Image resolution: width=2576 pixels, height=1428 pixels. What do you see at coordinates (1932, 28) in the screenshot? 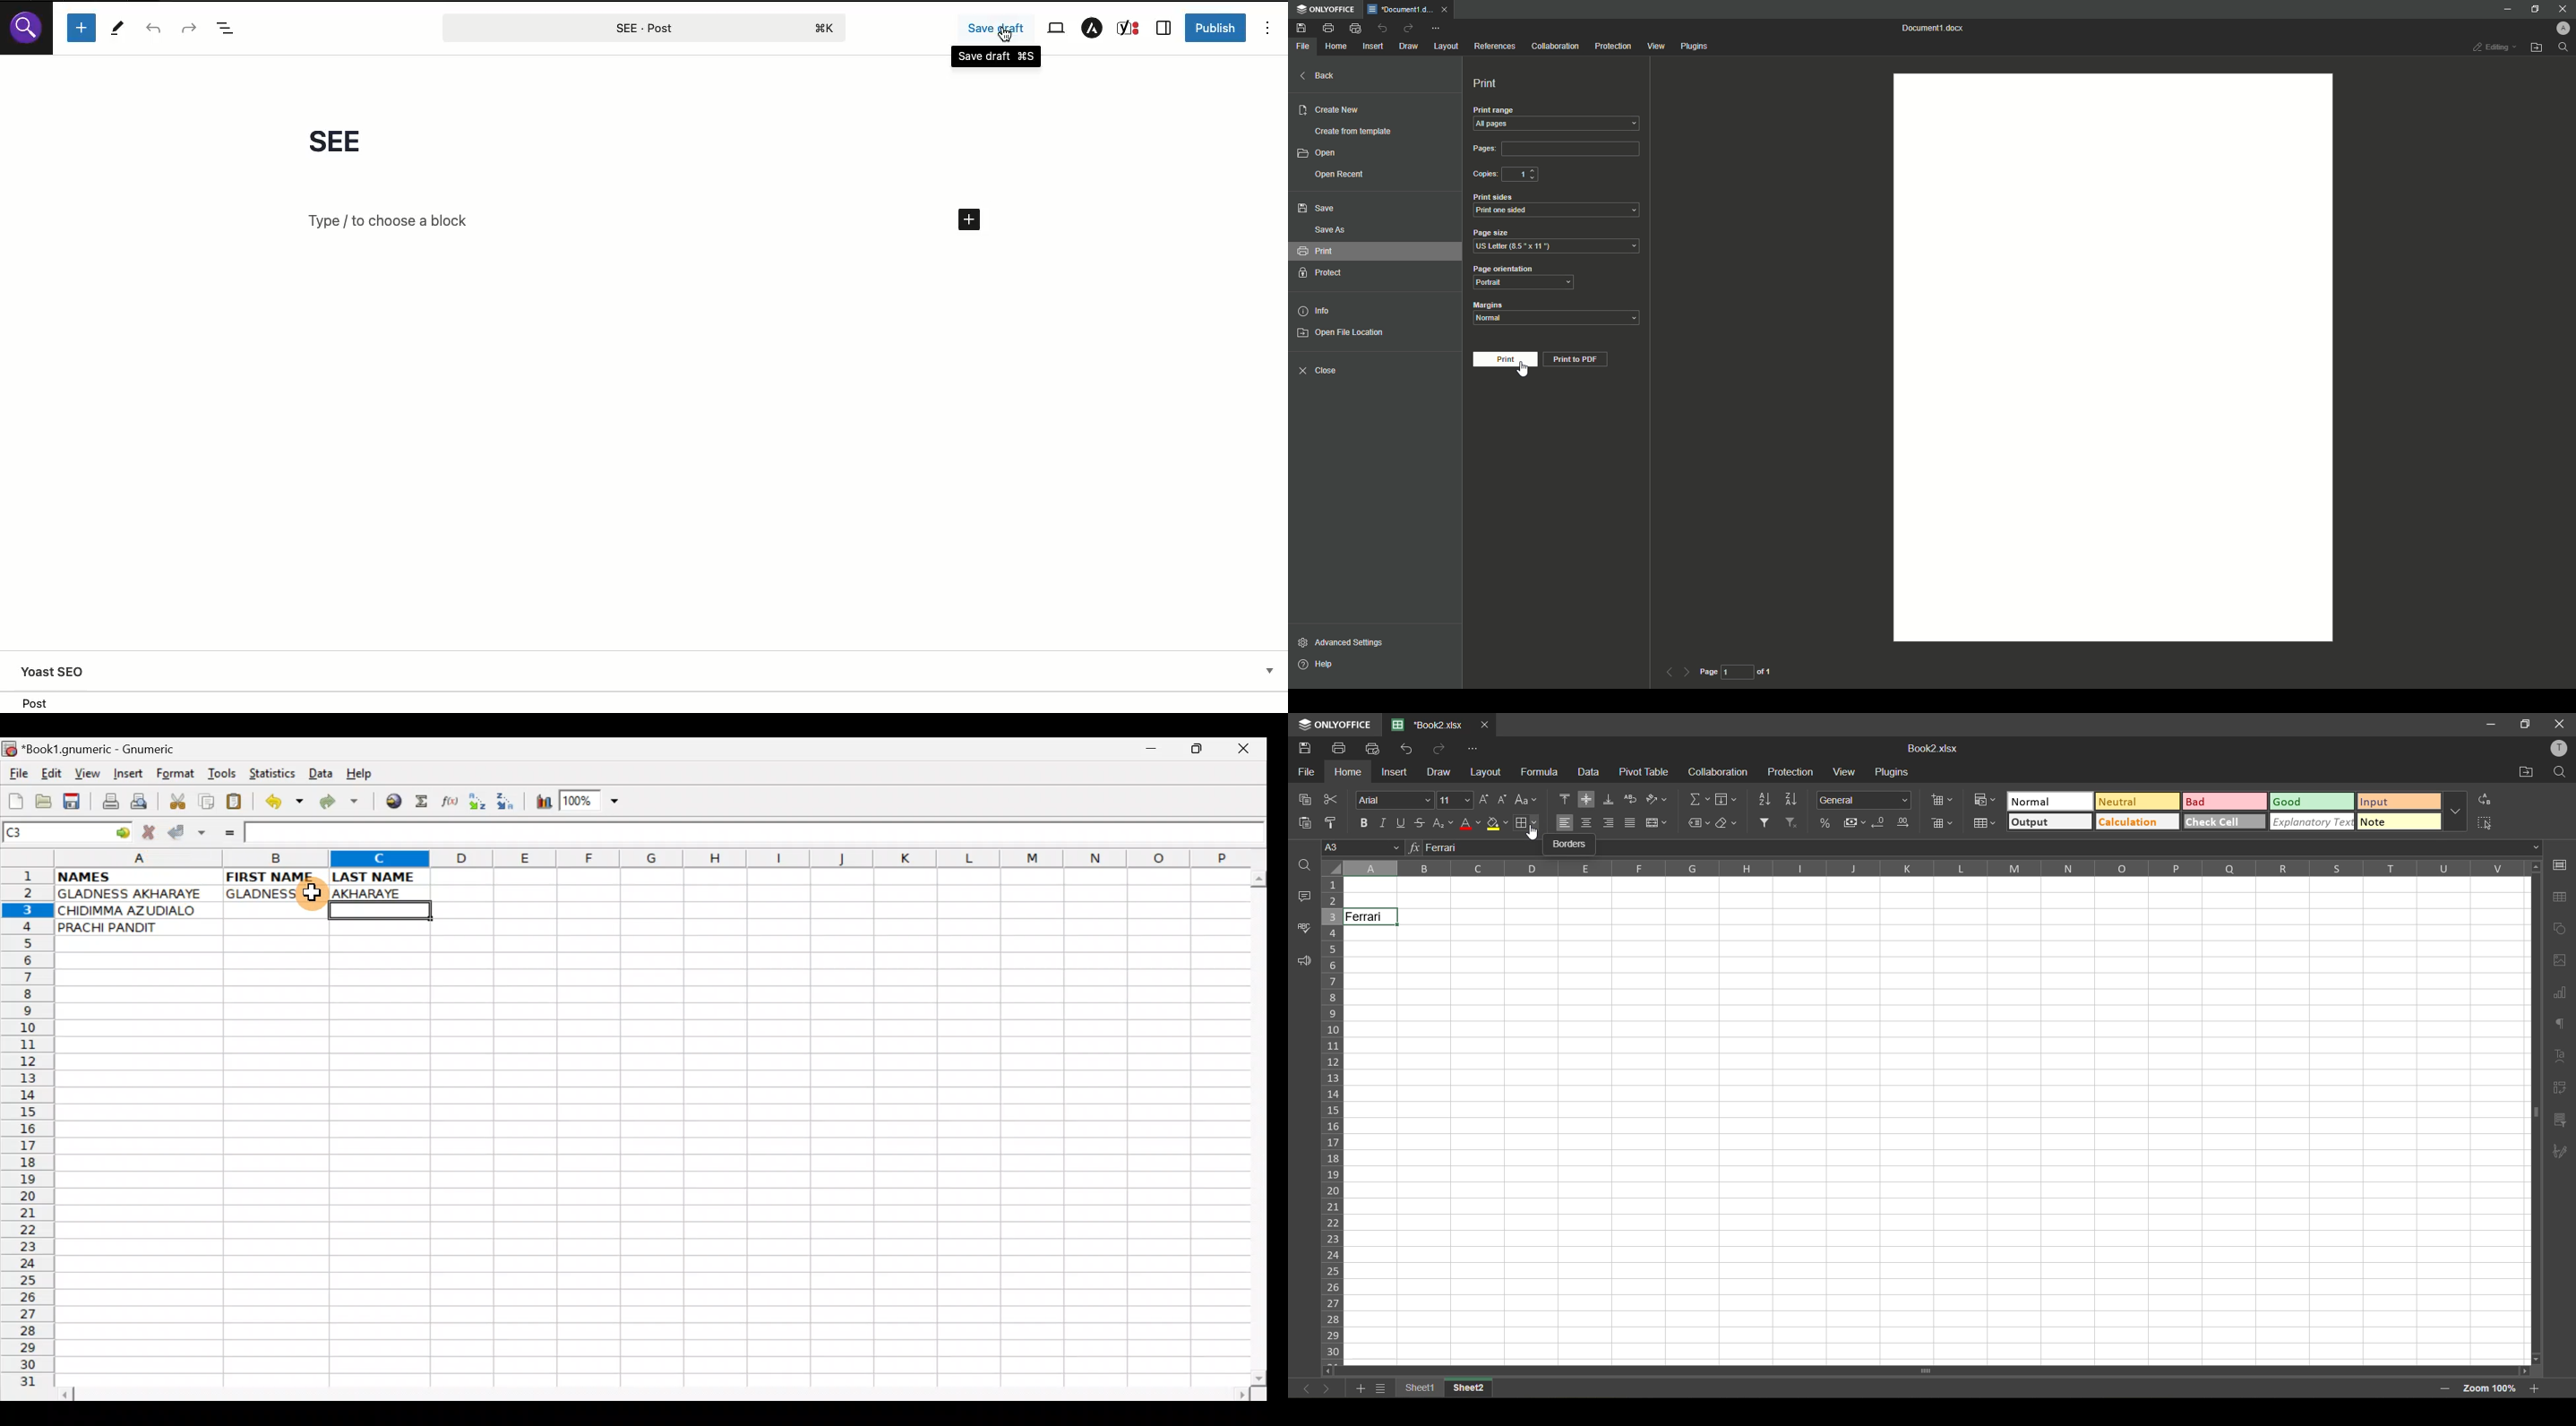
I see `Document 1` at bounding box center [1932, 28].